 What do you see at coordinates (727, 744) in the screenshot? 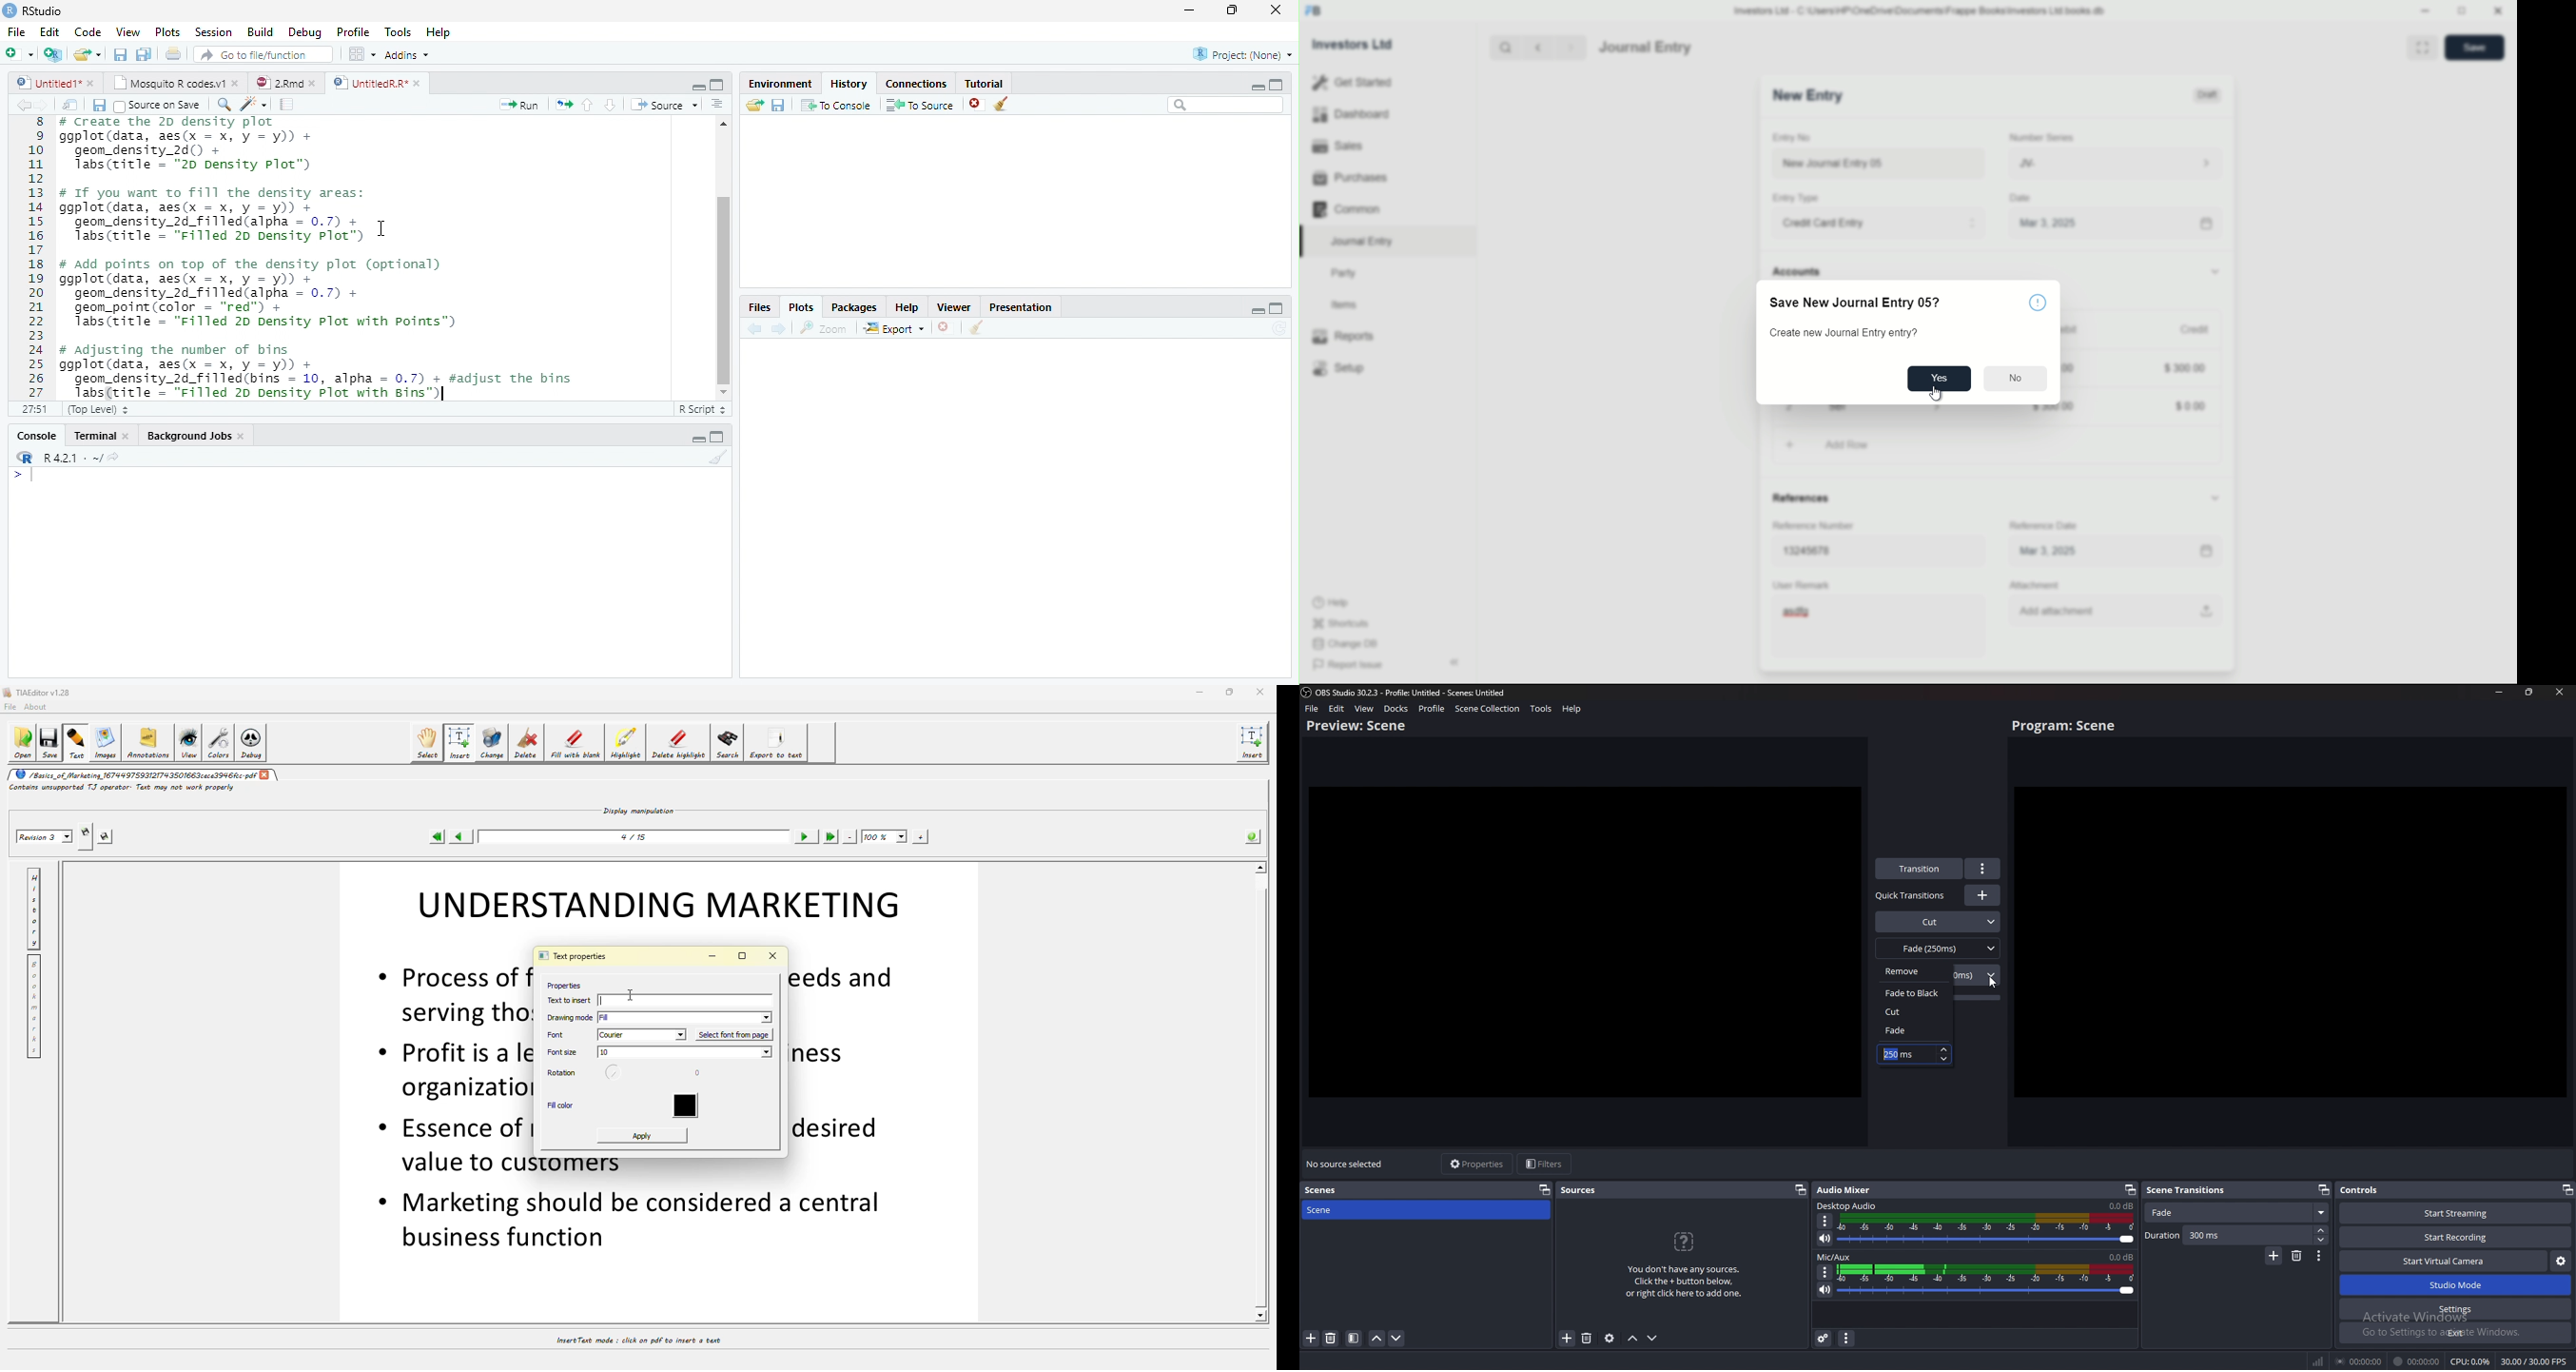
I see `search` at bounding box center [727, 744].